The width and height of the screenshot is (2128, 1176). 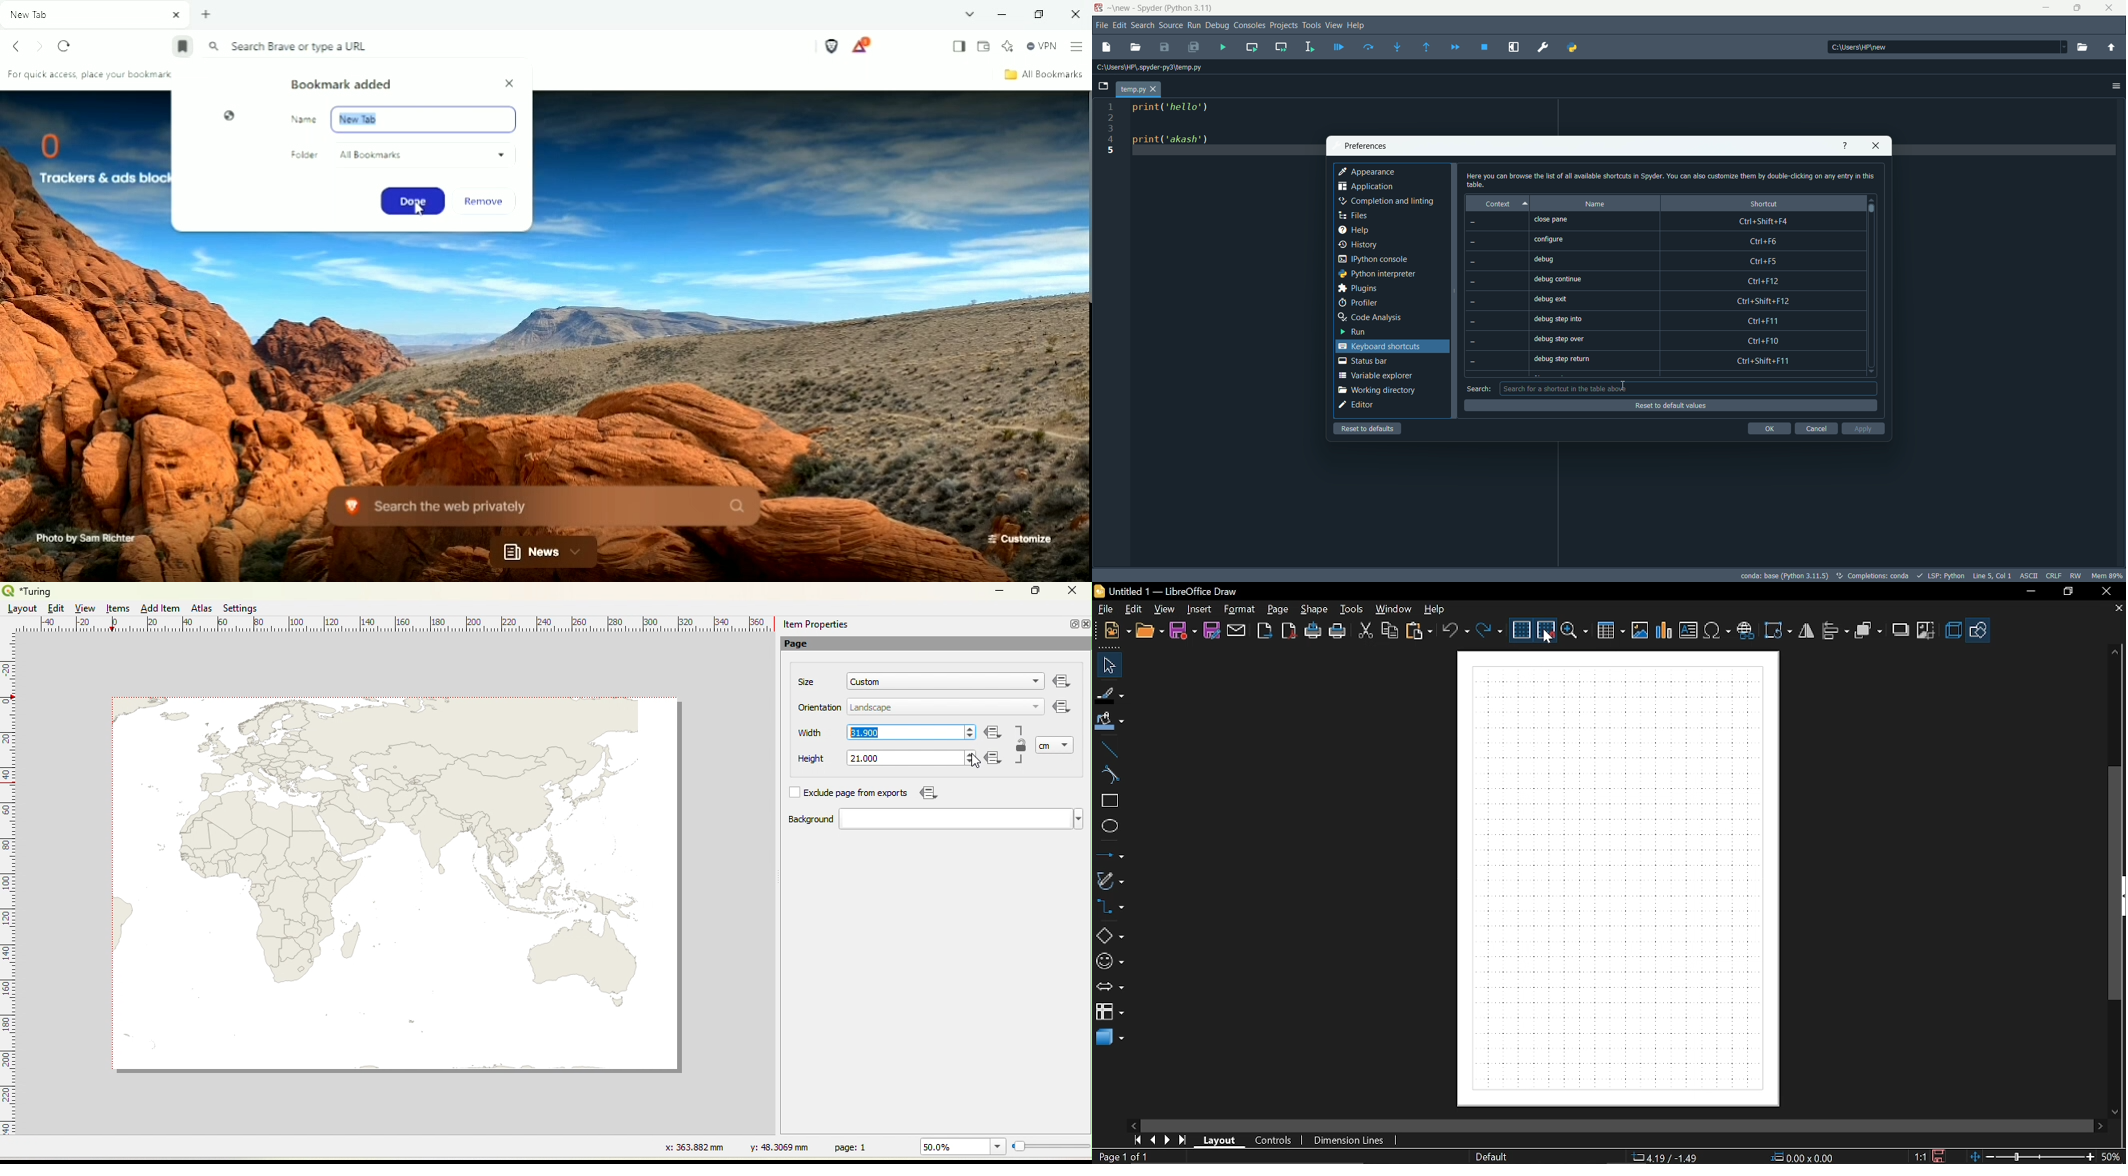 I want to click on step into function, so click(x=1398, y=46).